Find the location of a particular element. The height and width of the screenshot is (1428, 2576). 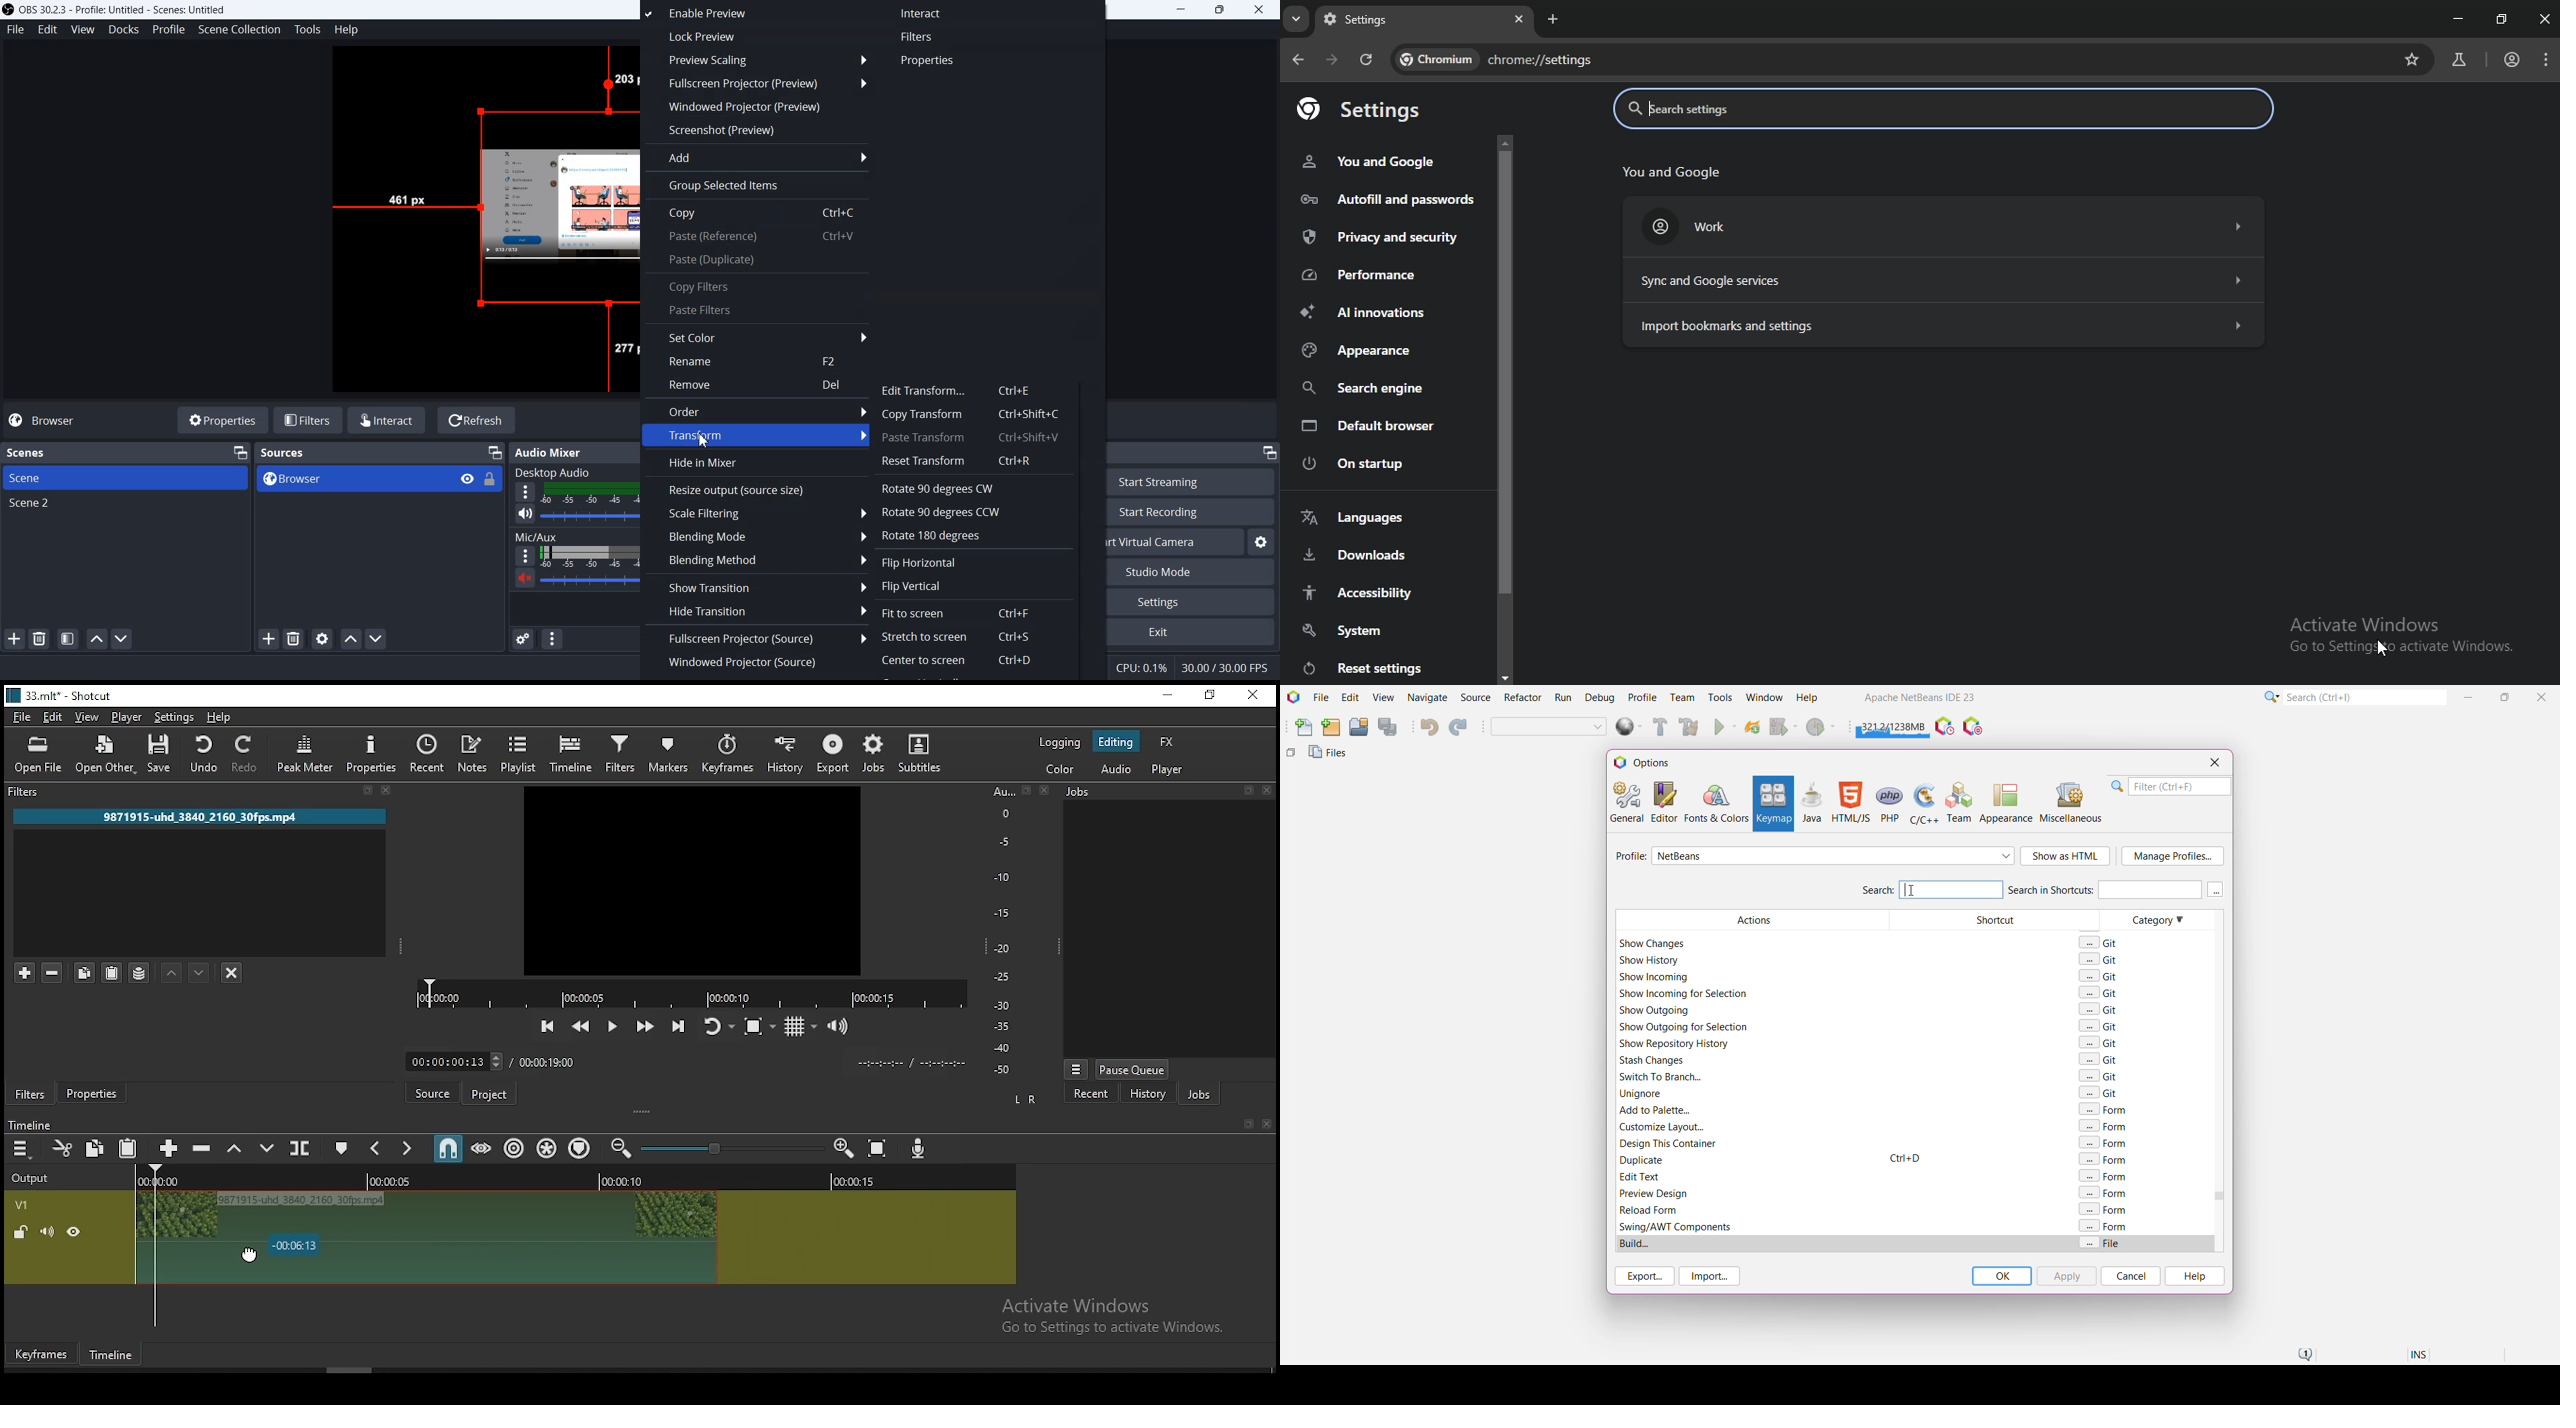

Scene is located at coordinates (126, 478).